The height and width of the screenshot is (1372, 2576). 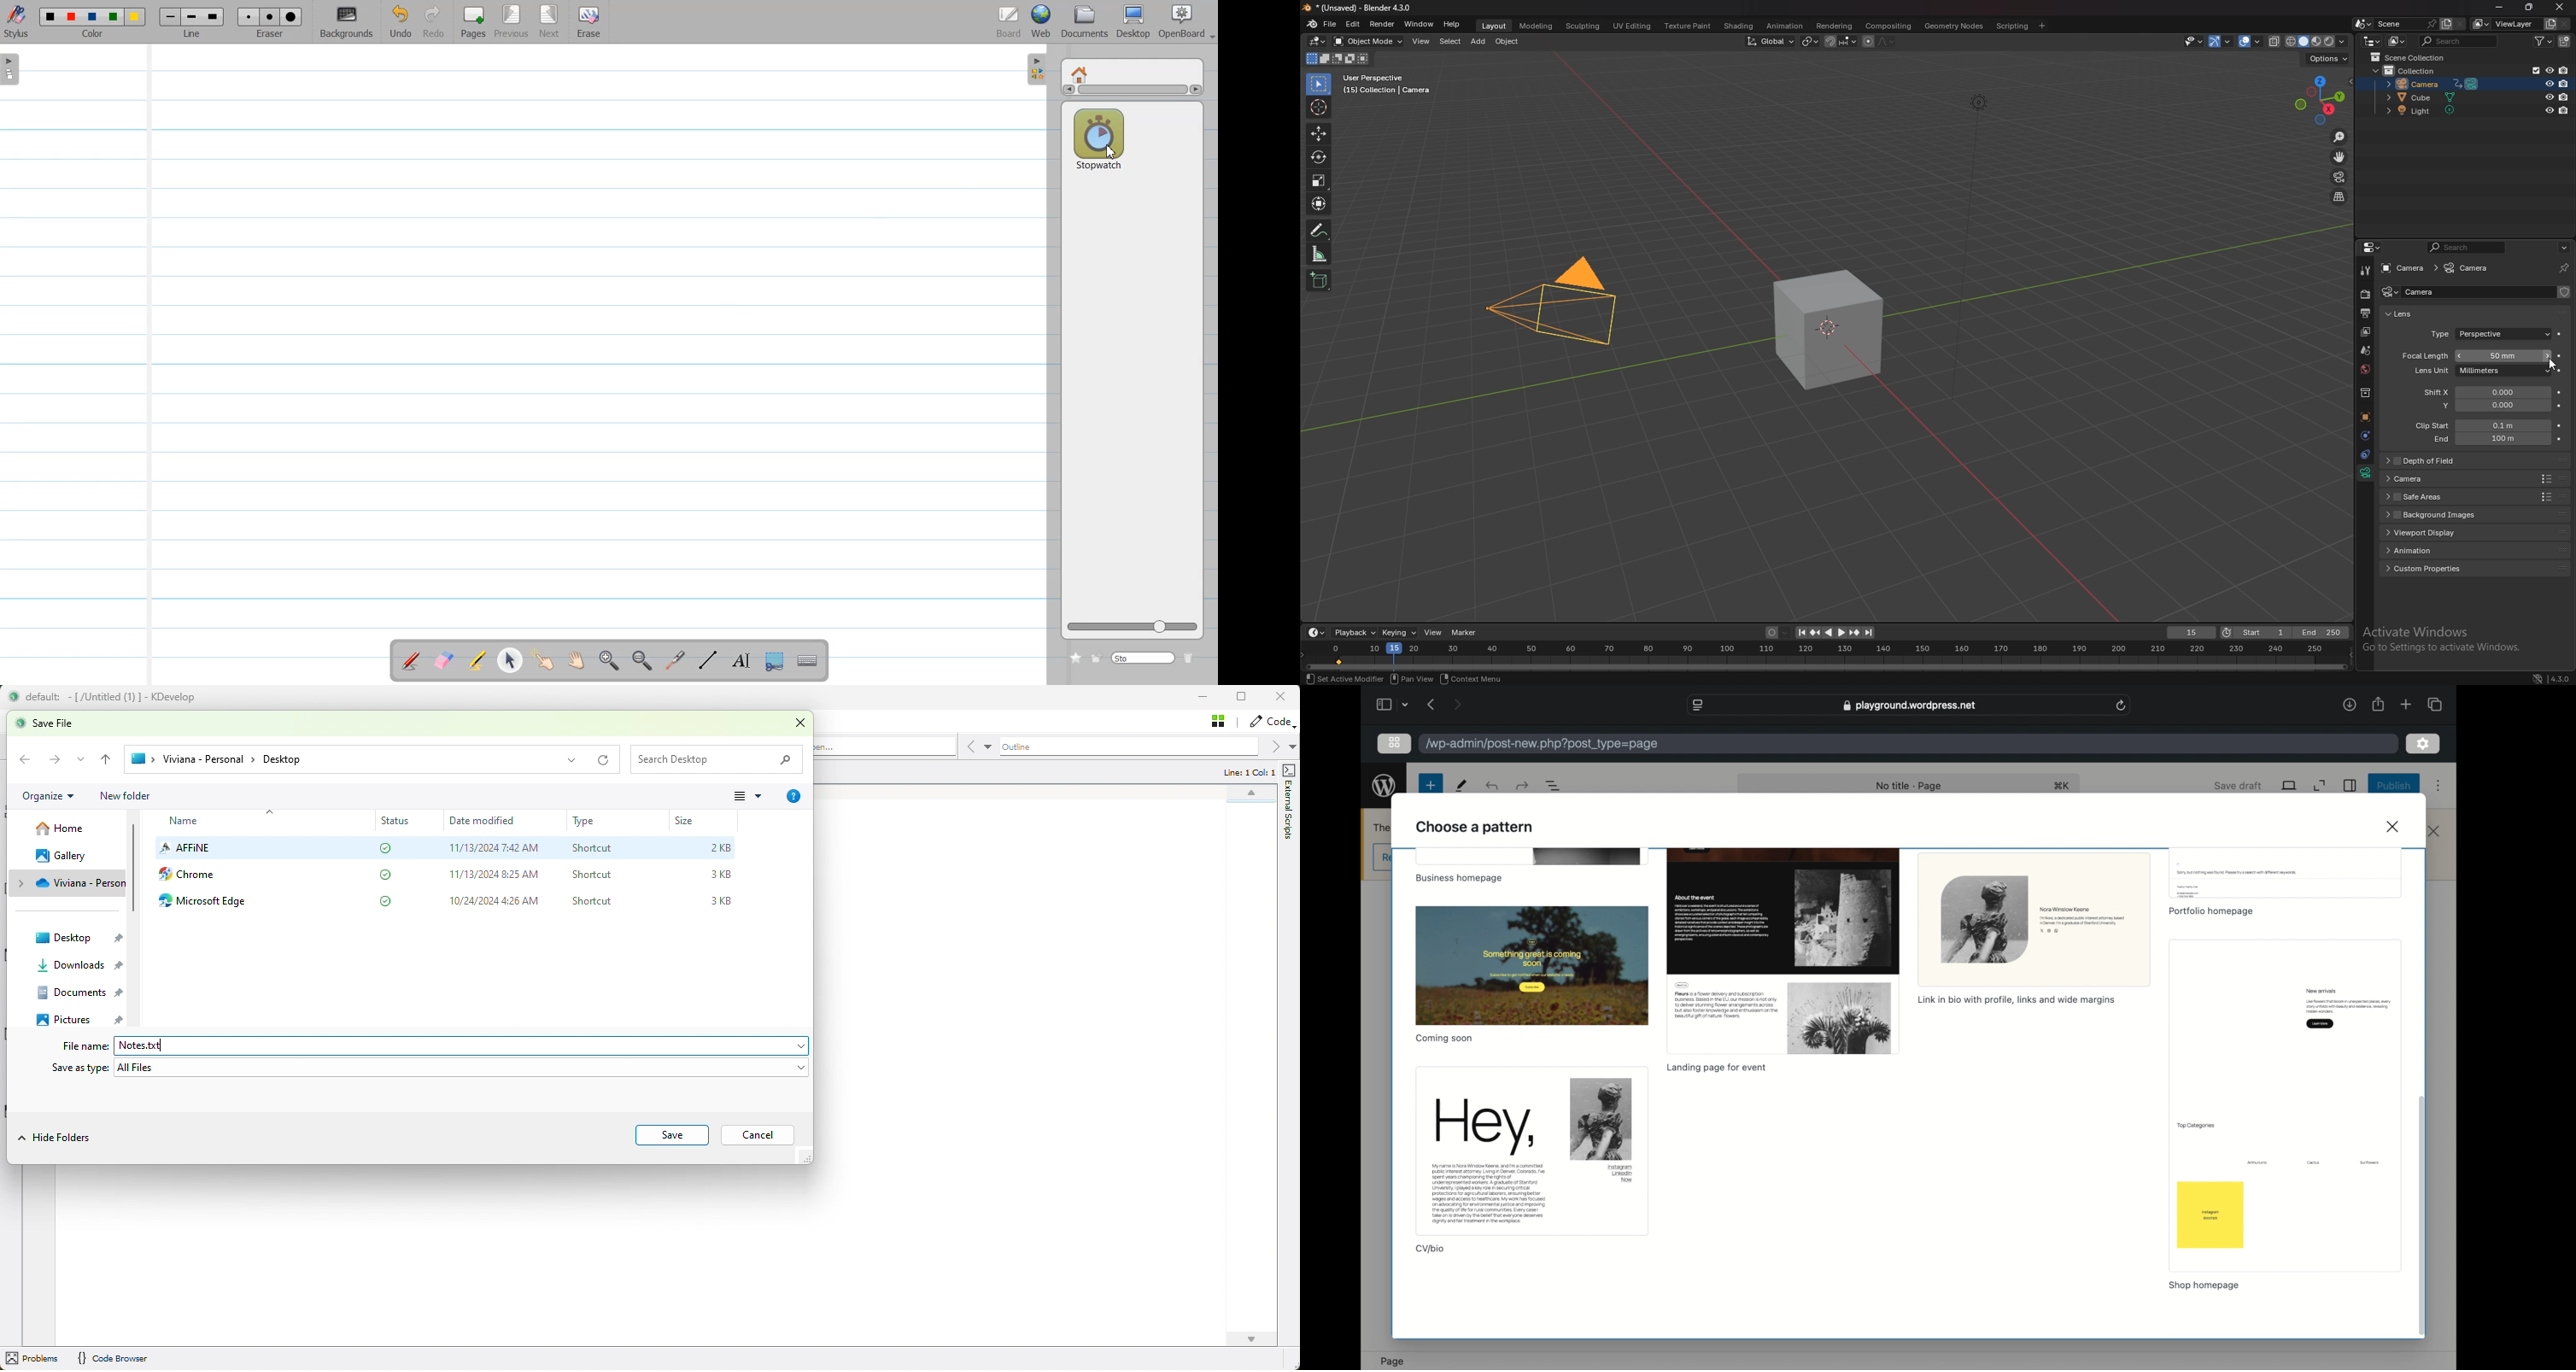 What do you see at coordinates (2034, 918) in the screenshot?
I see `preview` at bounding box center [2034, 918].